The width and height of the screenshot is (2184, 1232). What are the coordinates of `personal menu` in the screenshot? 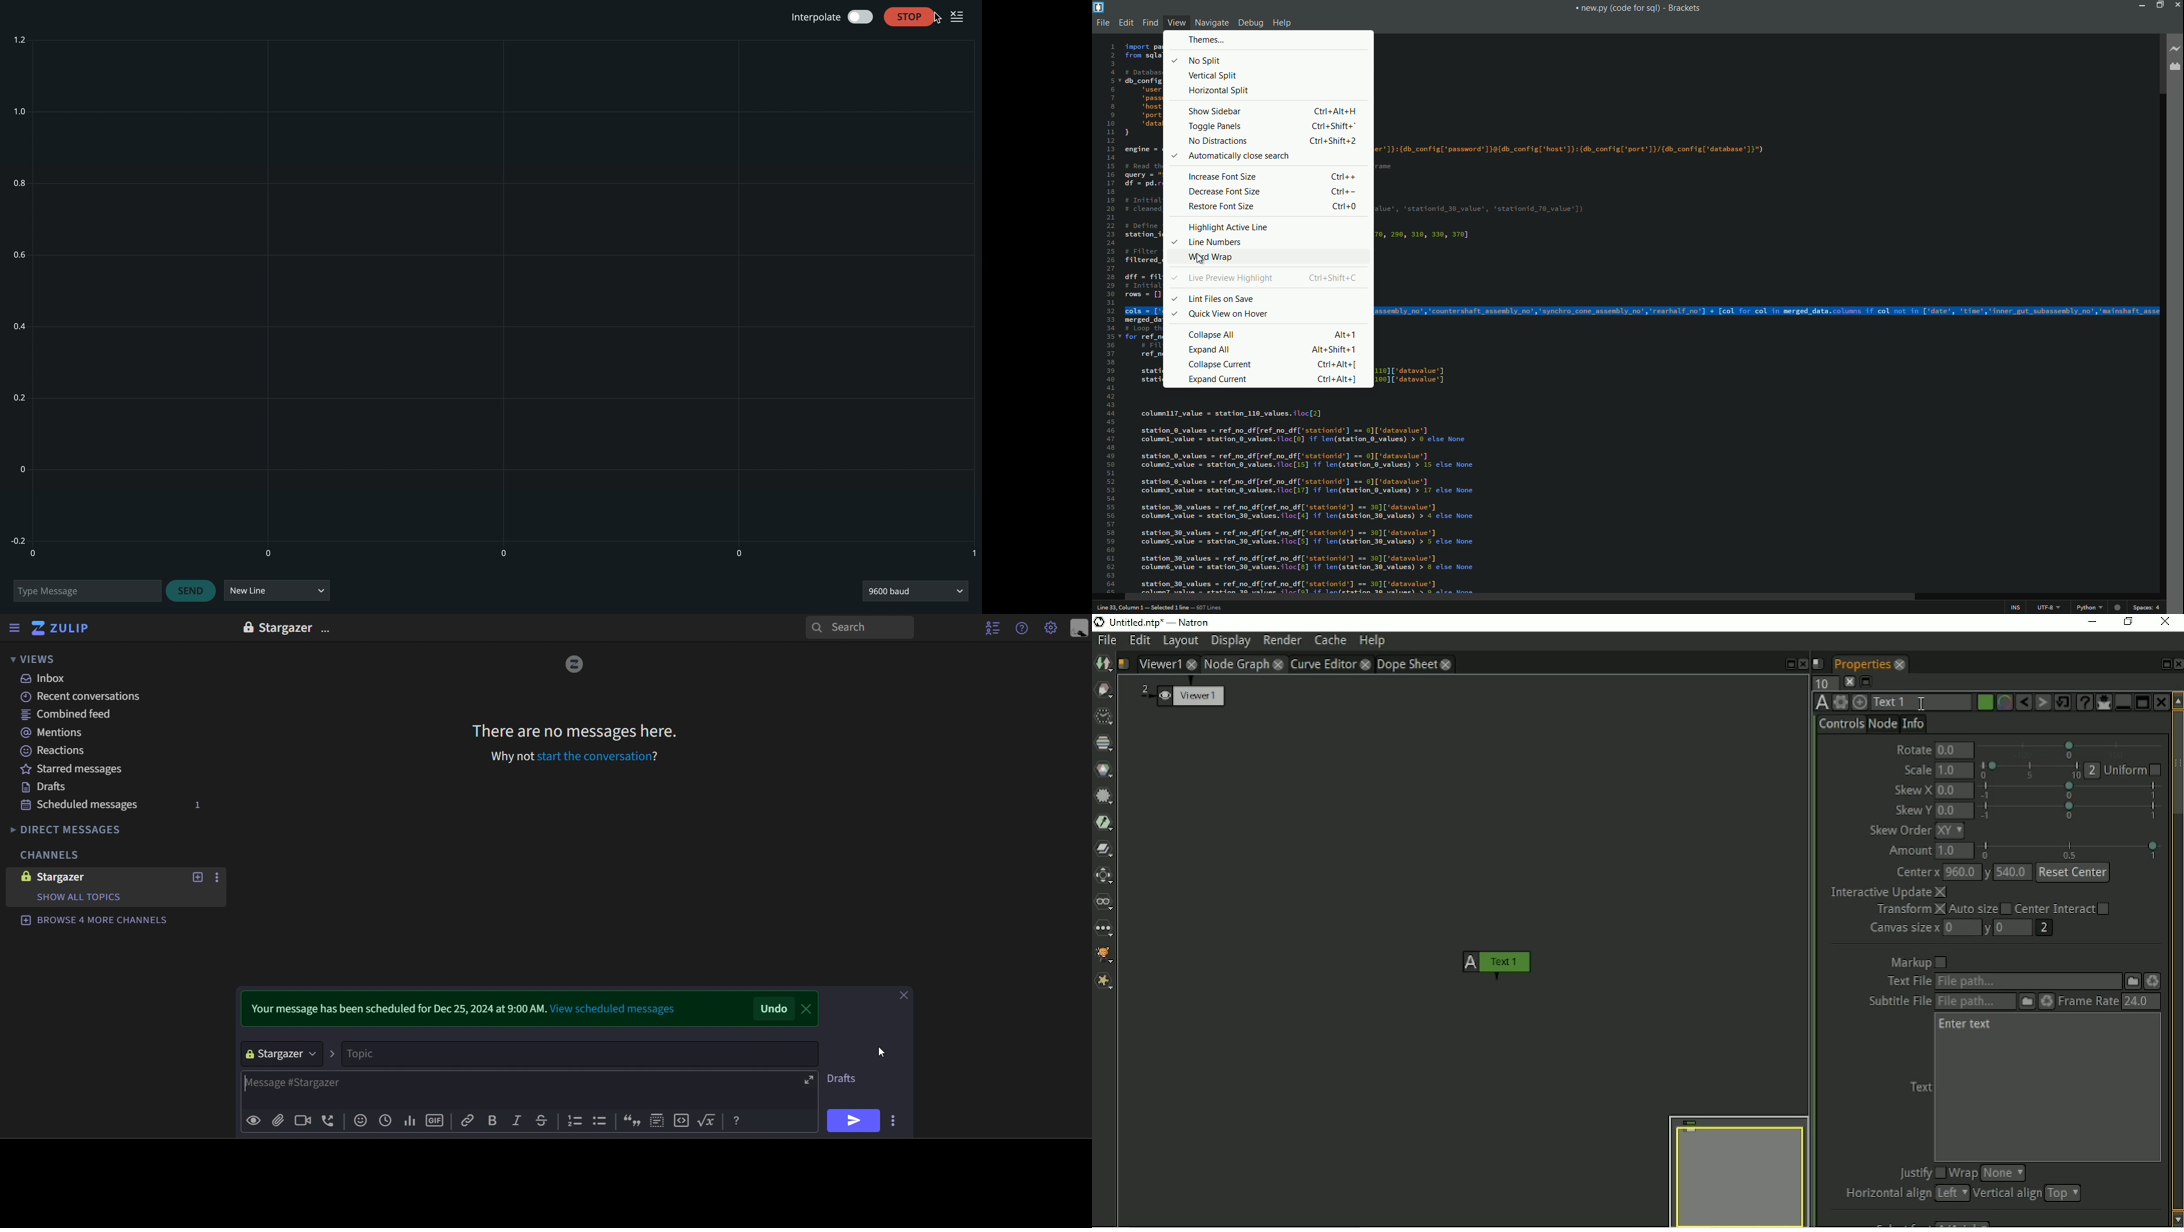 It's located at (1078, 628).